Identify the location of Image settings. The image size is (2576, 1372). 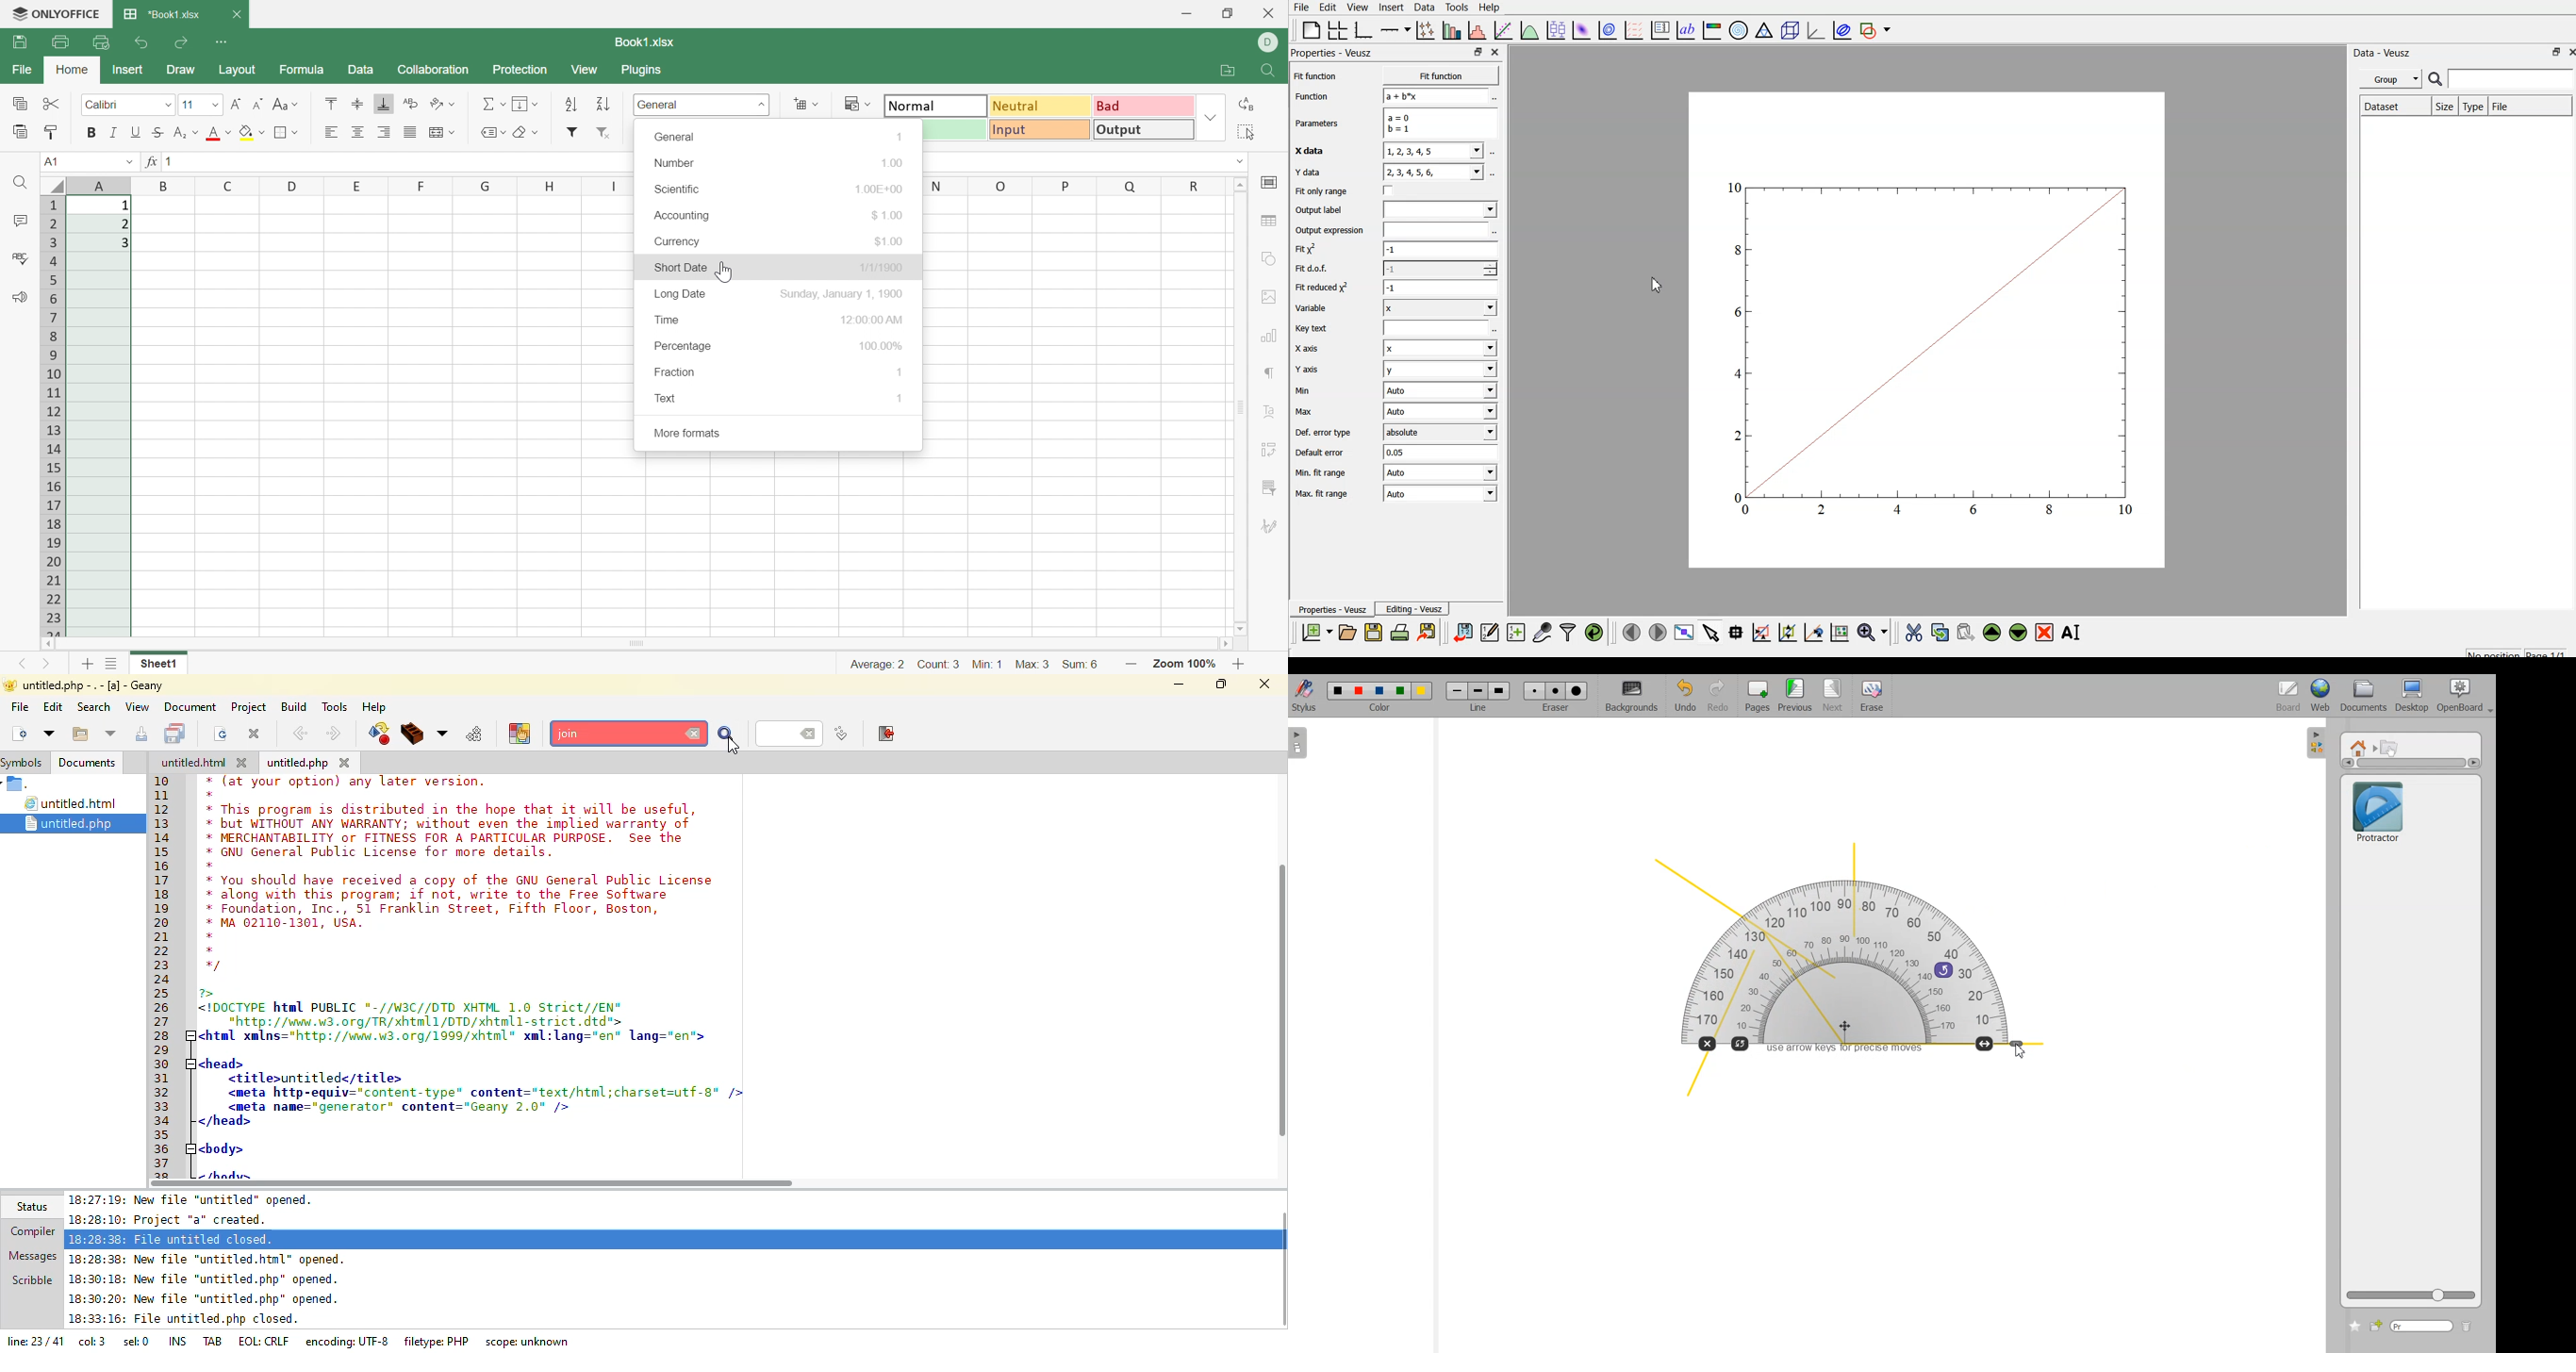
(1269, 297).